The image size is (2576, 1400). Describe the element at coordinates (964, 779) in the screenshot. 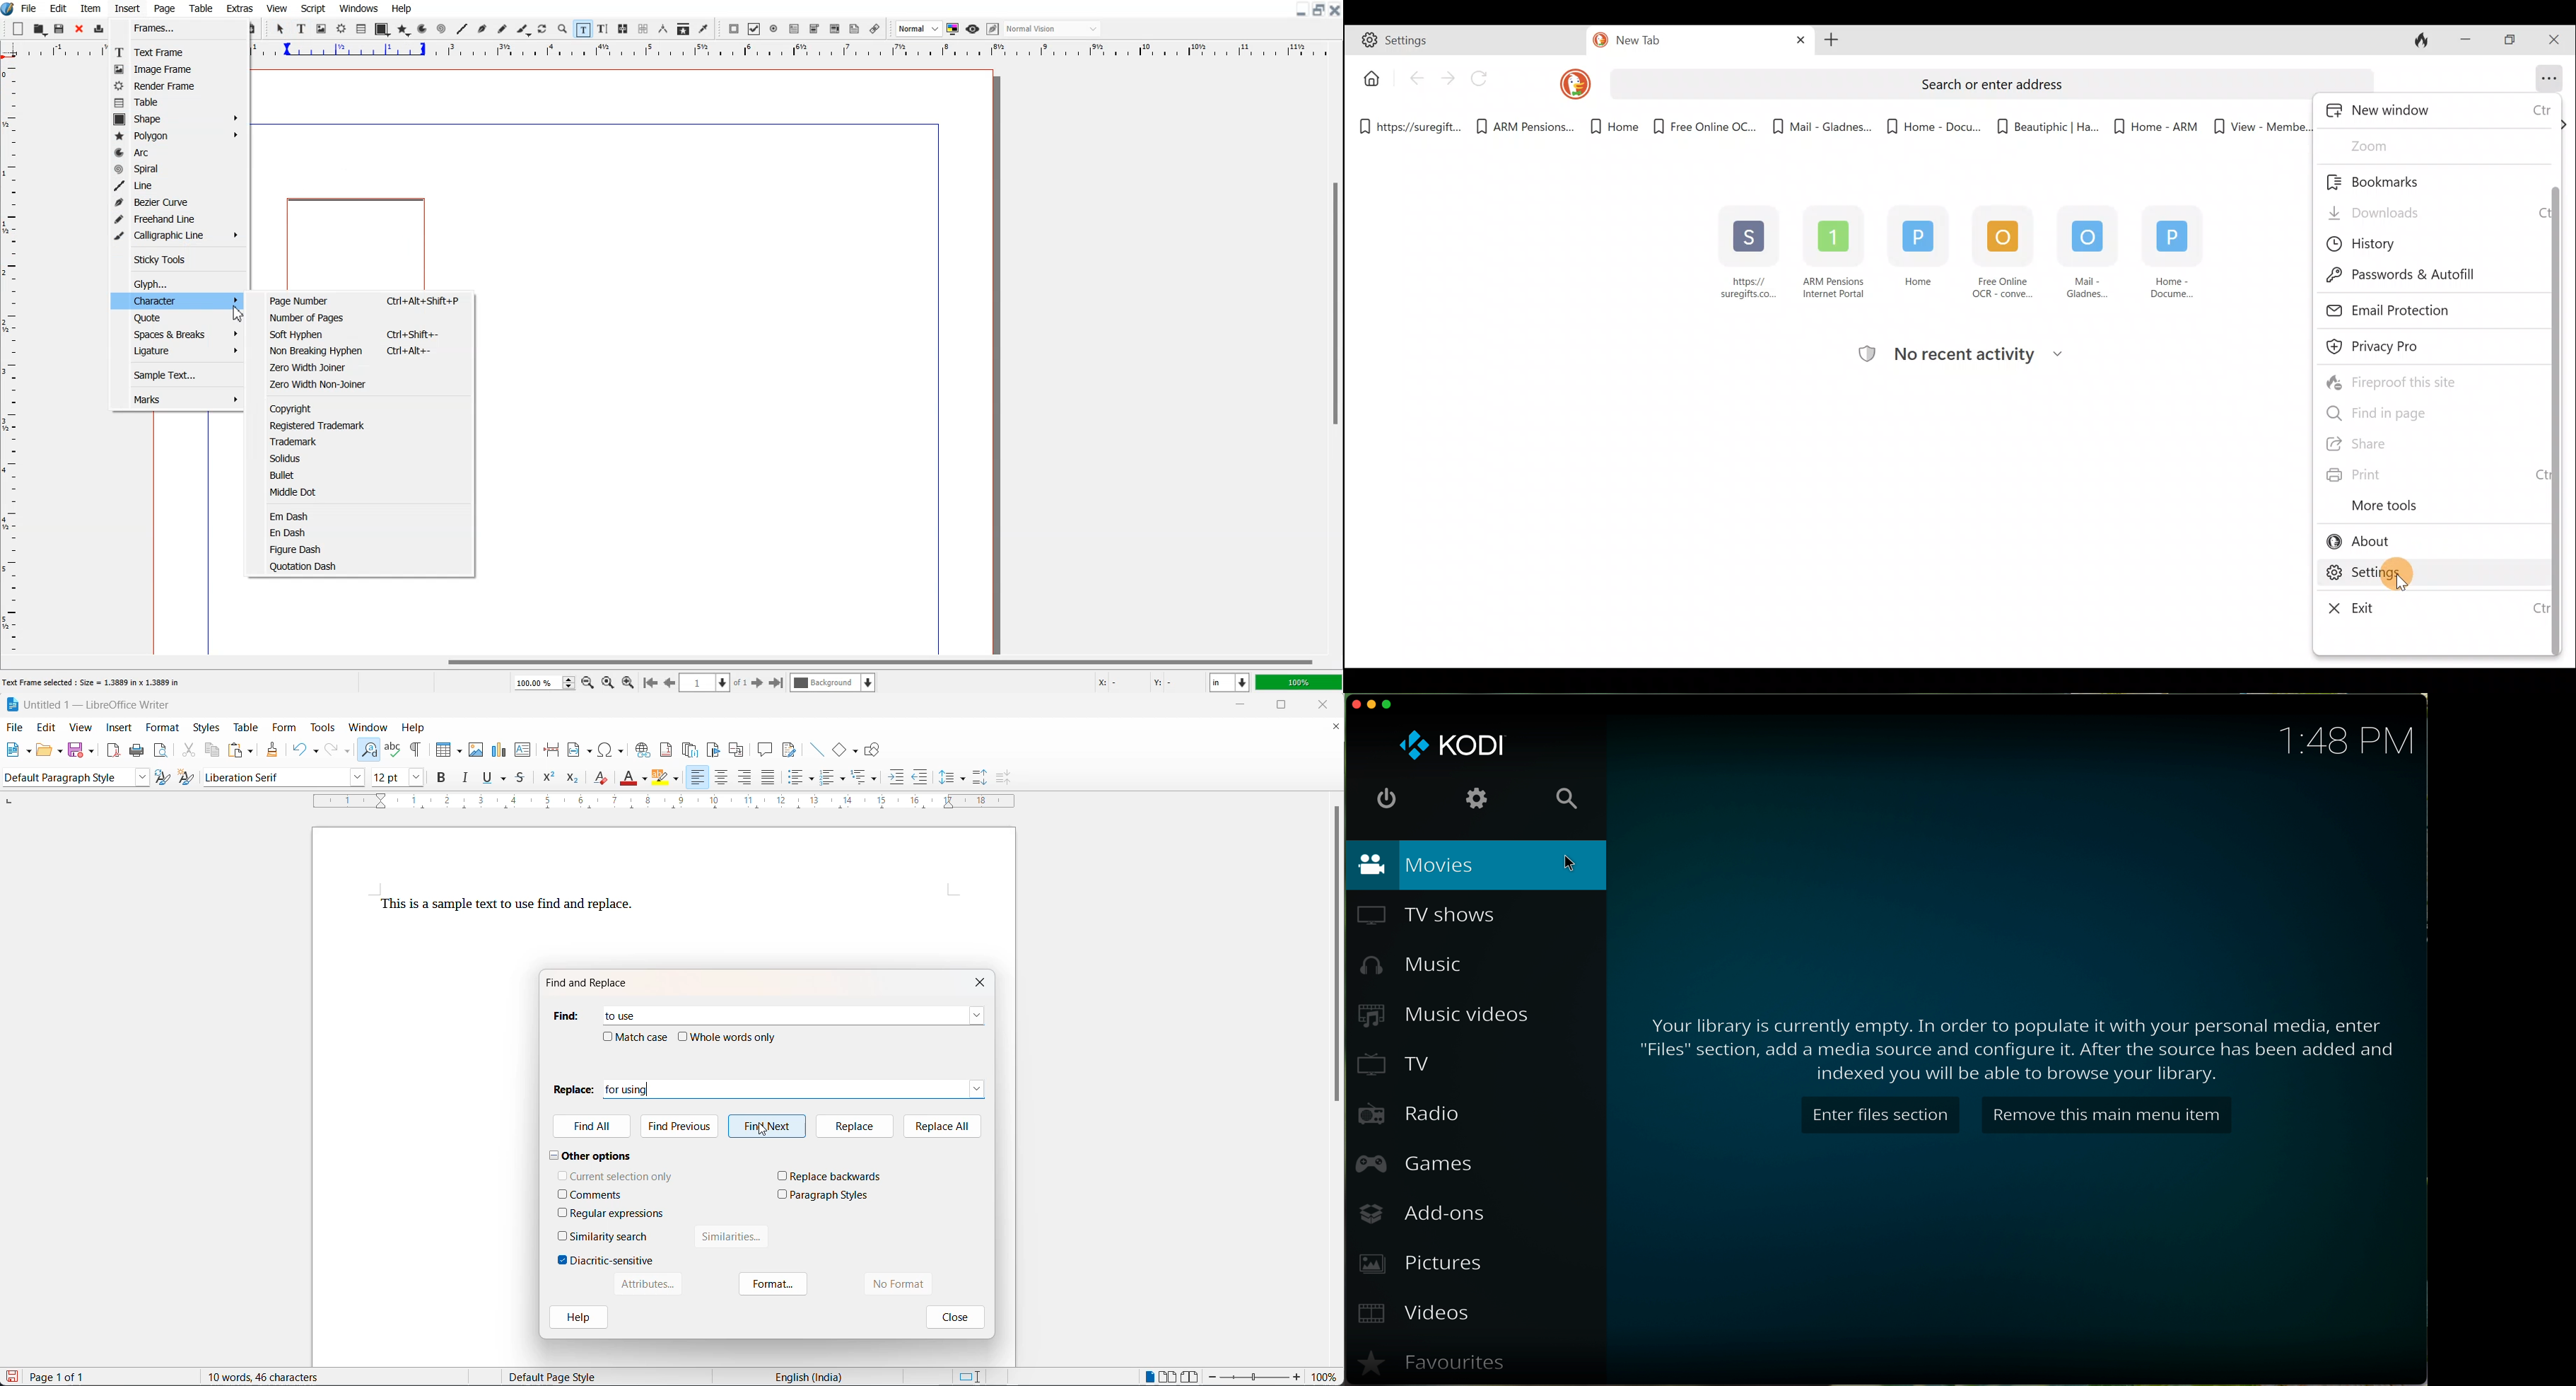

I see `line spacing` at that location.